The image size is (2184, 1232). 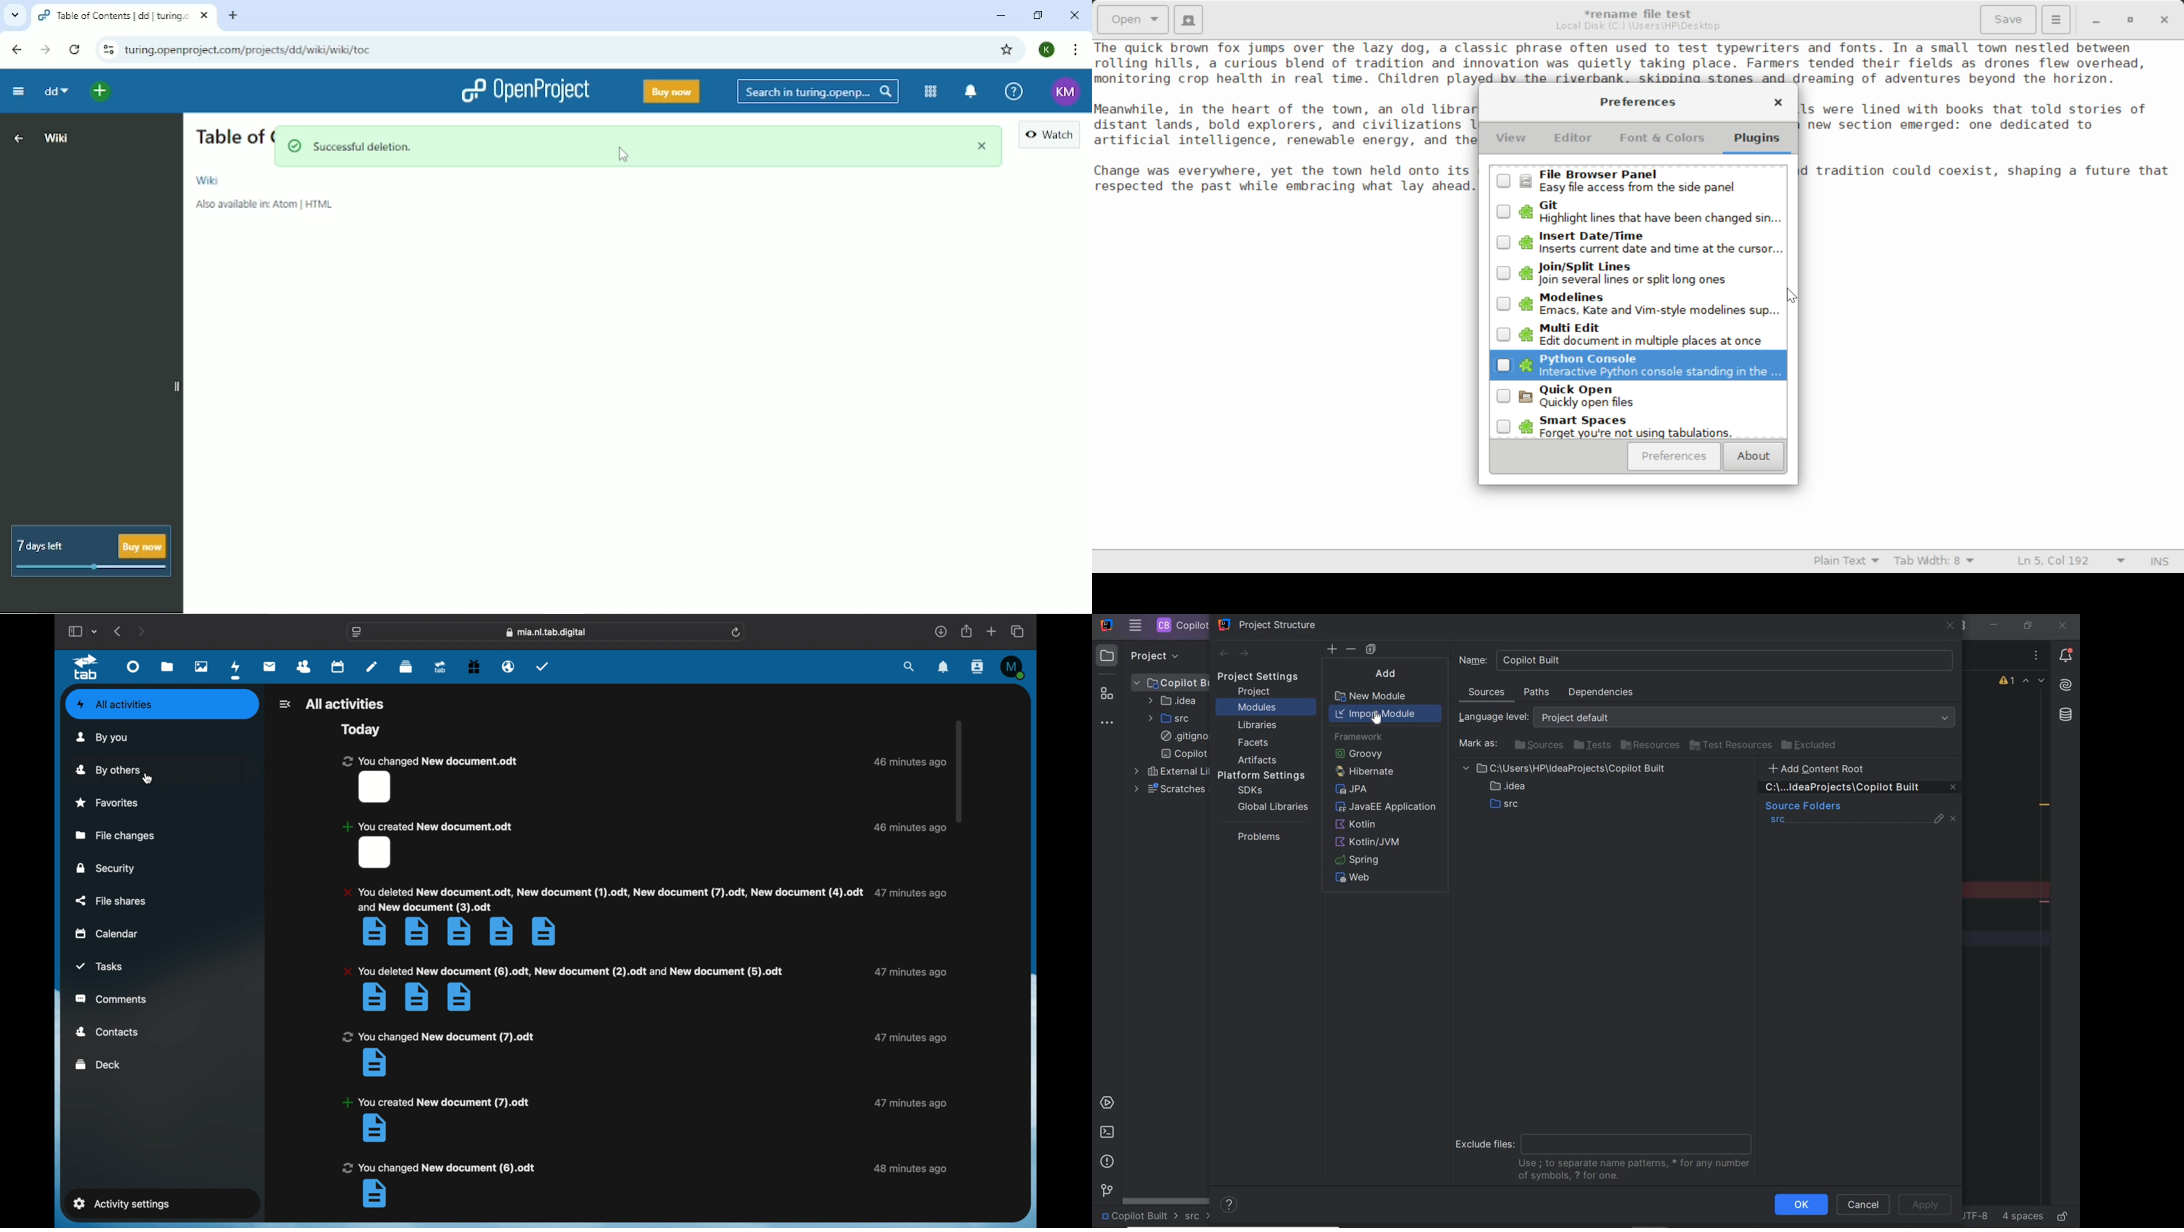 I want to click on platform settings, so click(x=1265, y=776).